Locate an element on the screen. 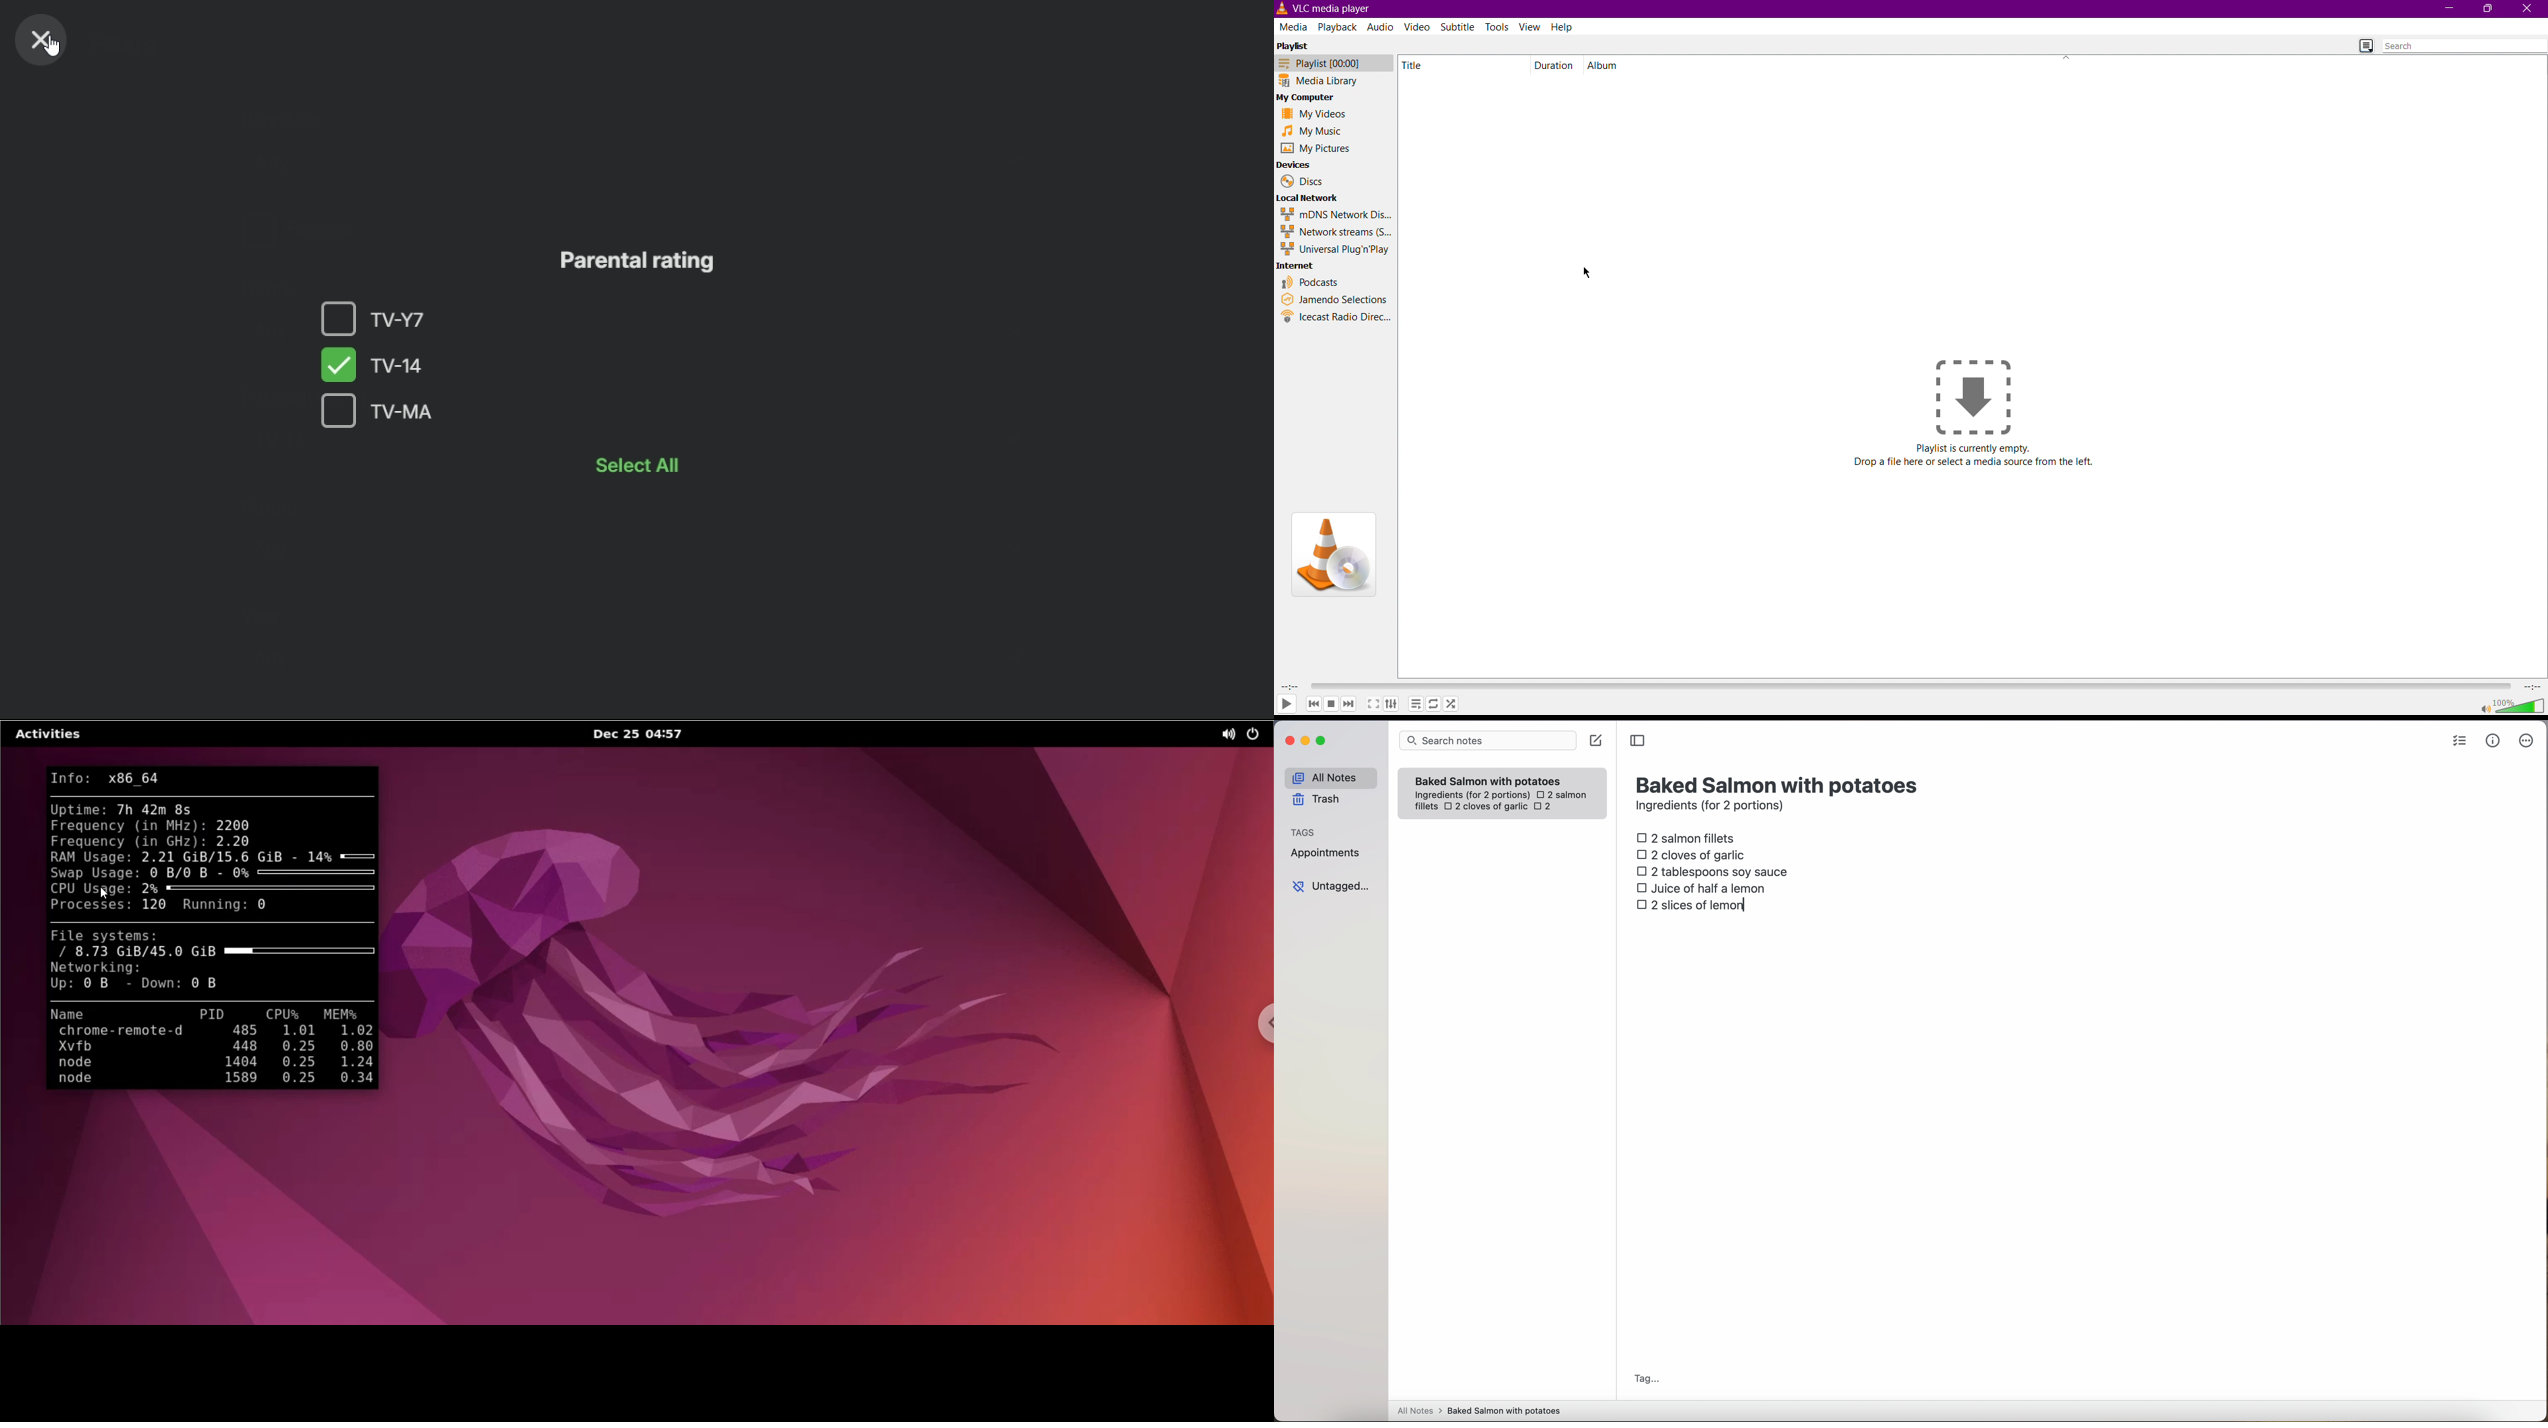 The image size is (2548, 1428). Playlist is currently empty. Drop a file here or select a media source from the left. is located at coordinates (1979, 457).